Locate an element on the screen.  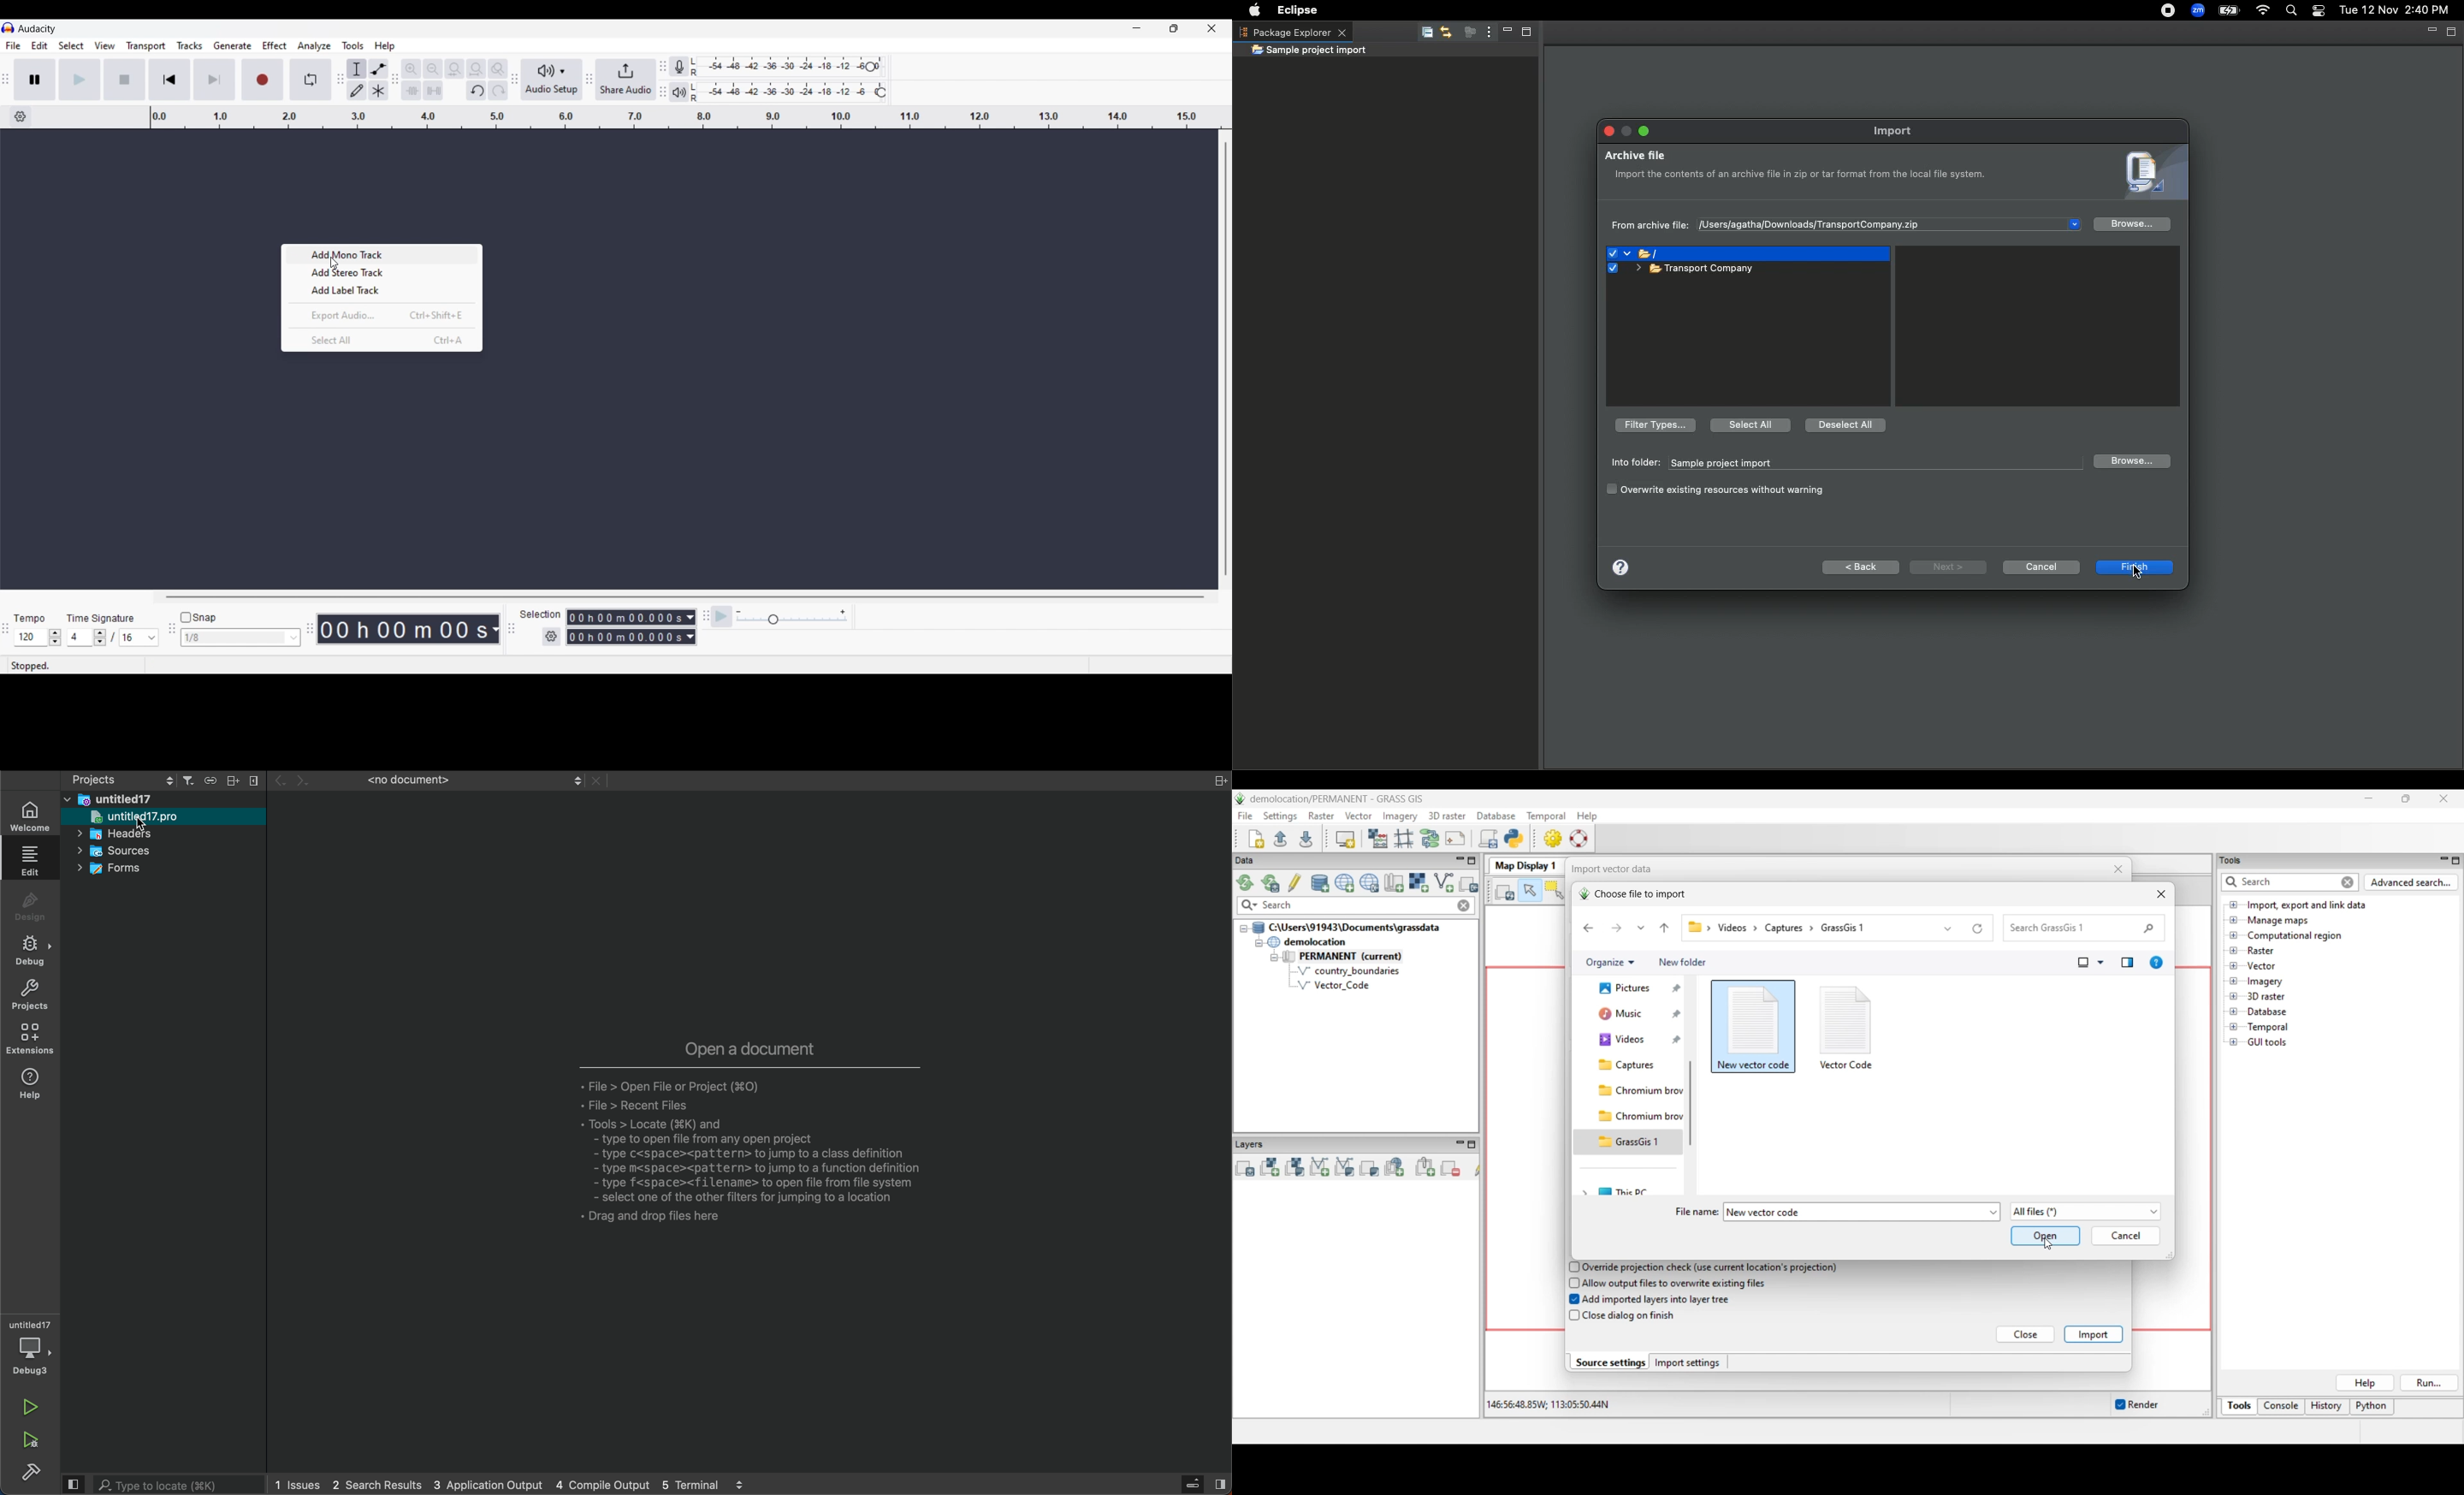
Playback level is located at coordinates (791, 92).